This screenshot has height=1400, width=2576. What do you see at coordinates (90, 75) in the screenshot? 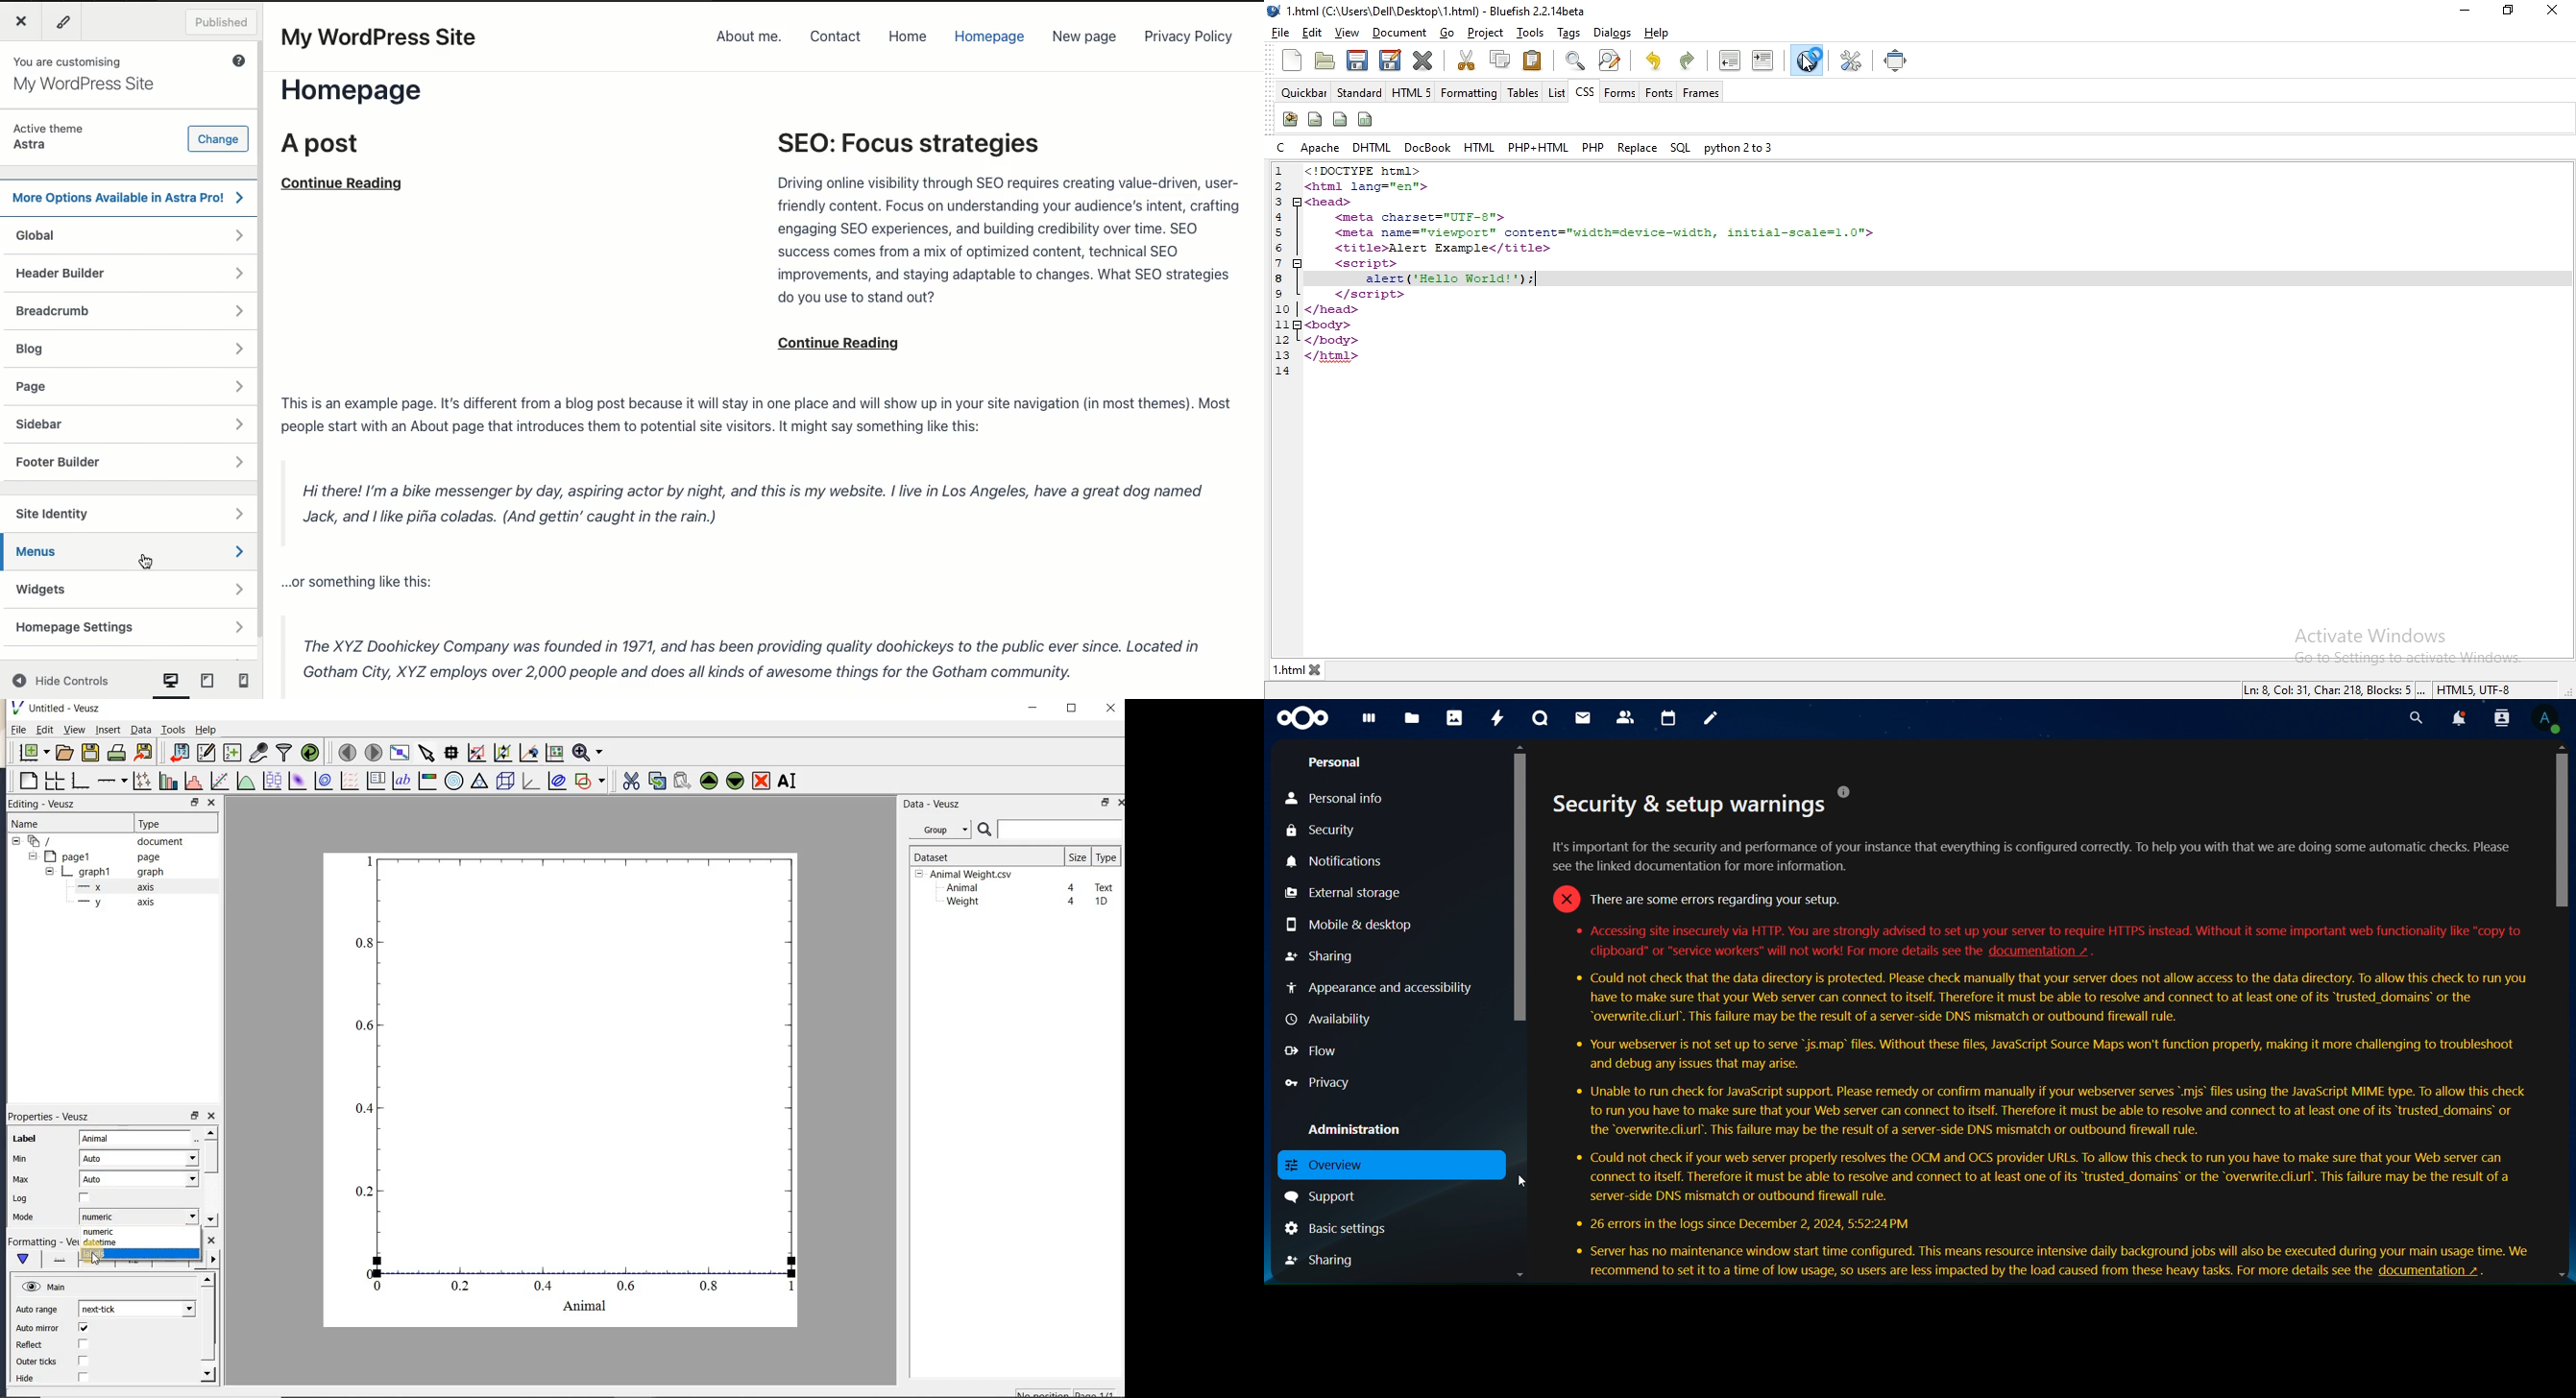
I see `You are customizing ` at bounding box center [90, 75].